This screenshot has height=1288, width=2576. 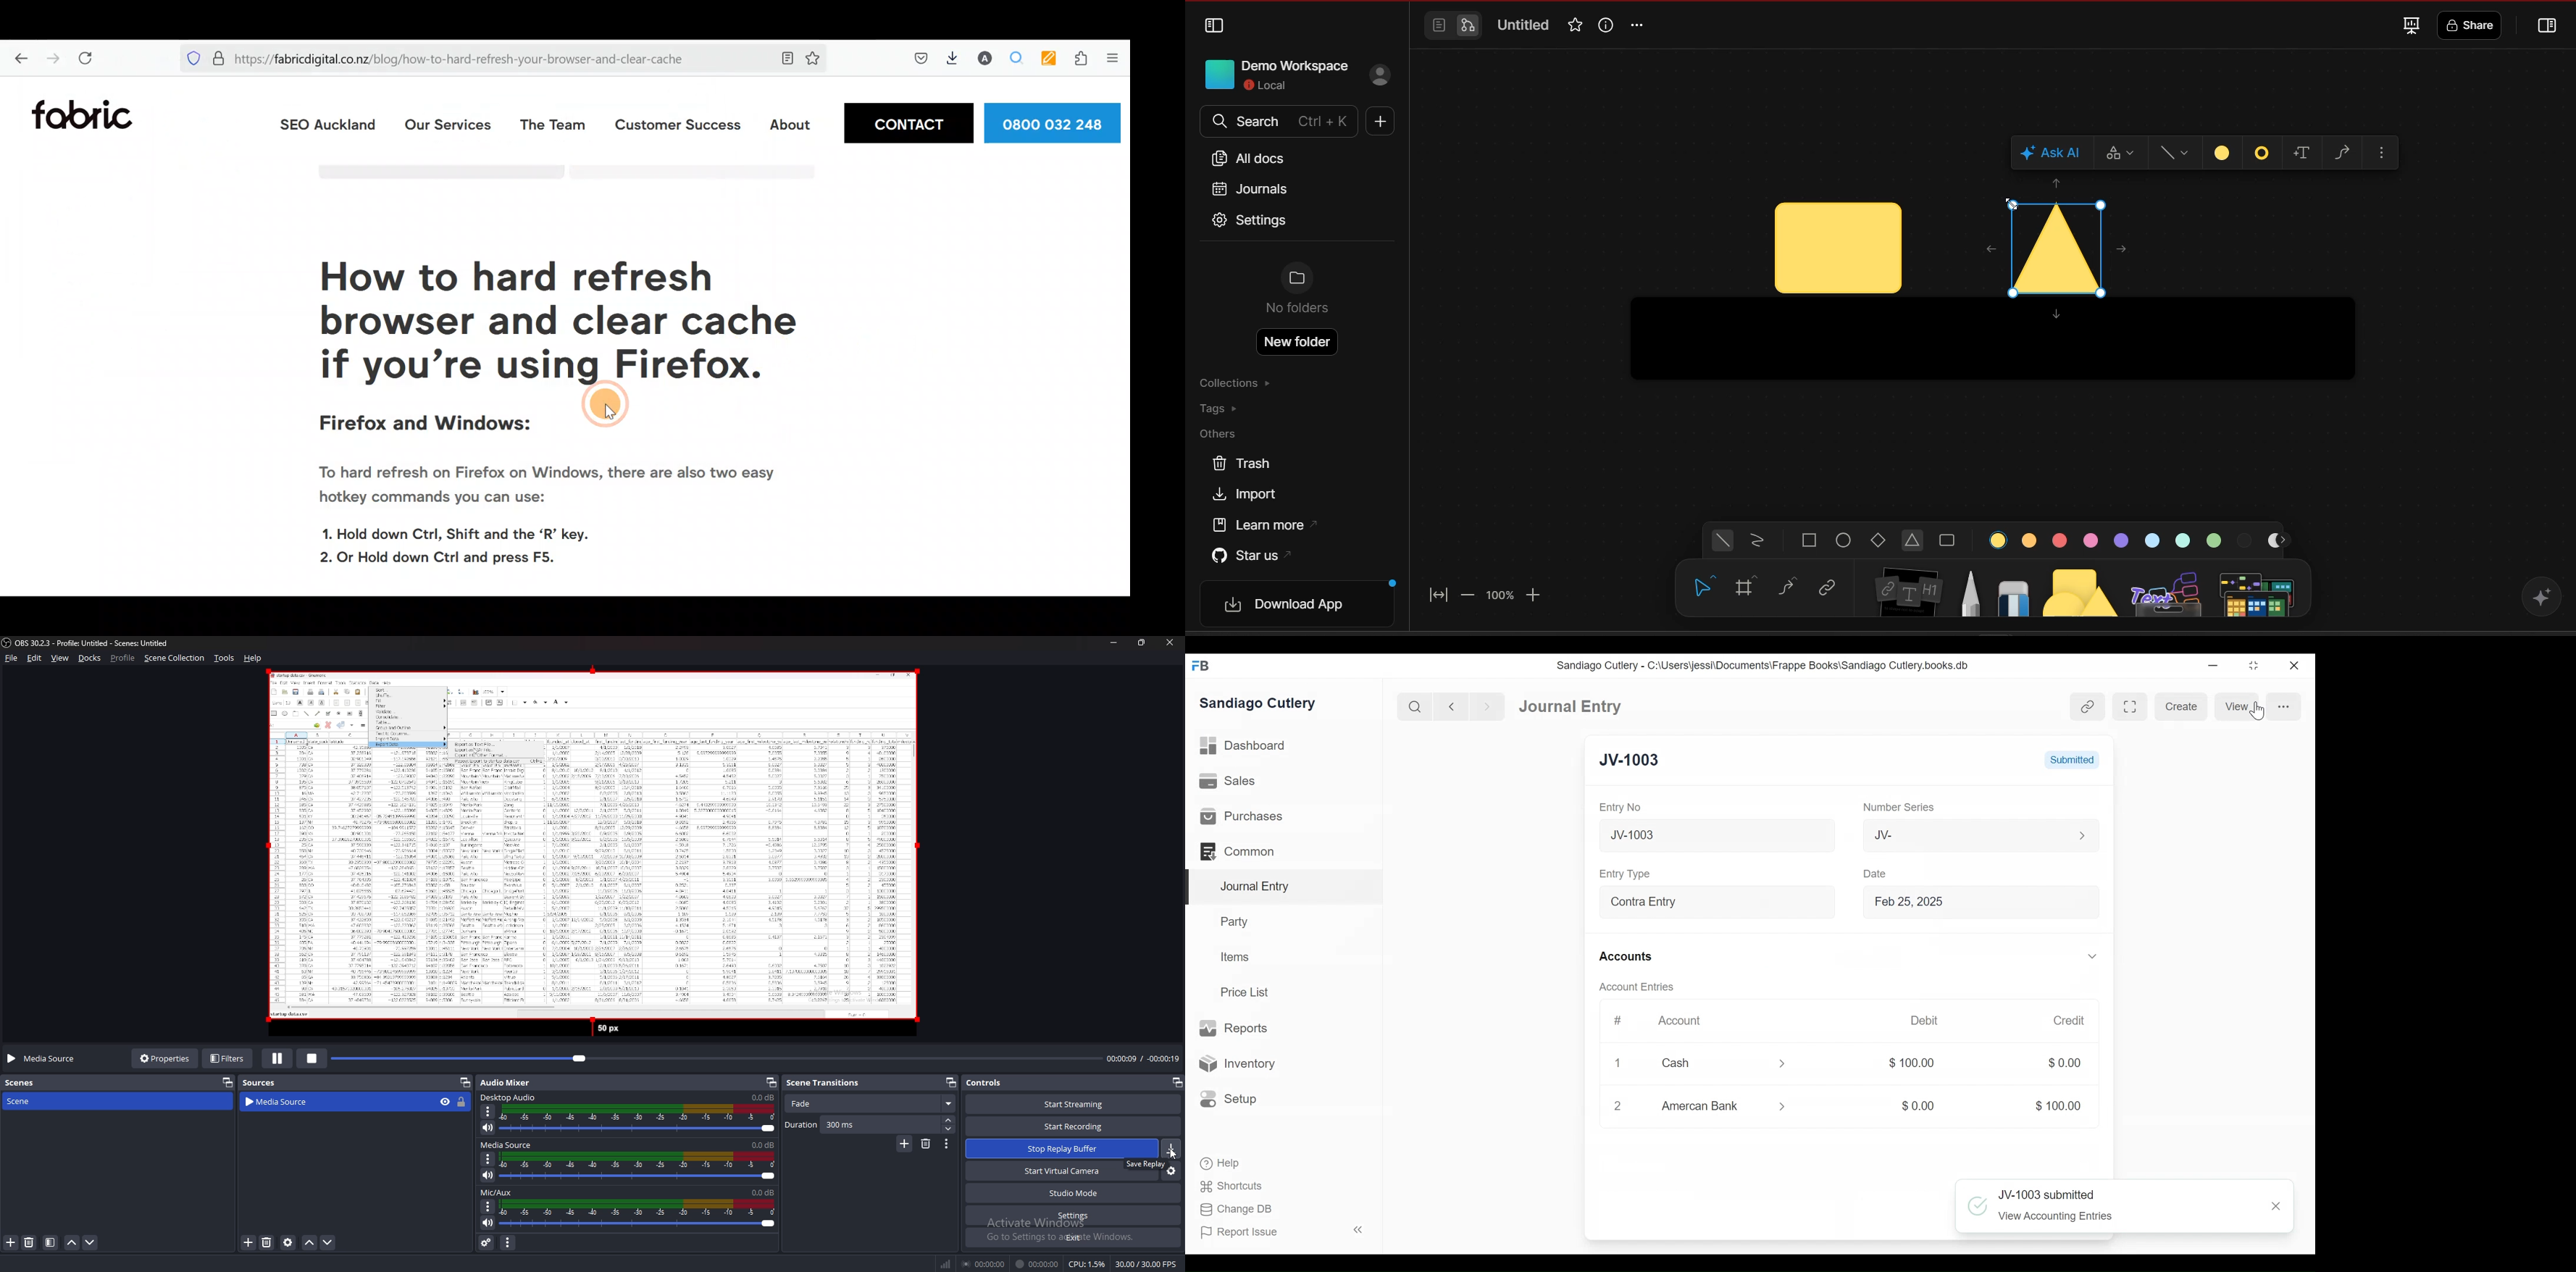 I want to click on Sandiago Cutlery, so click(x=1258, y=704).